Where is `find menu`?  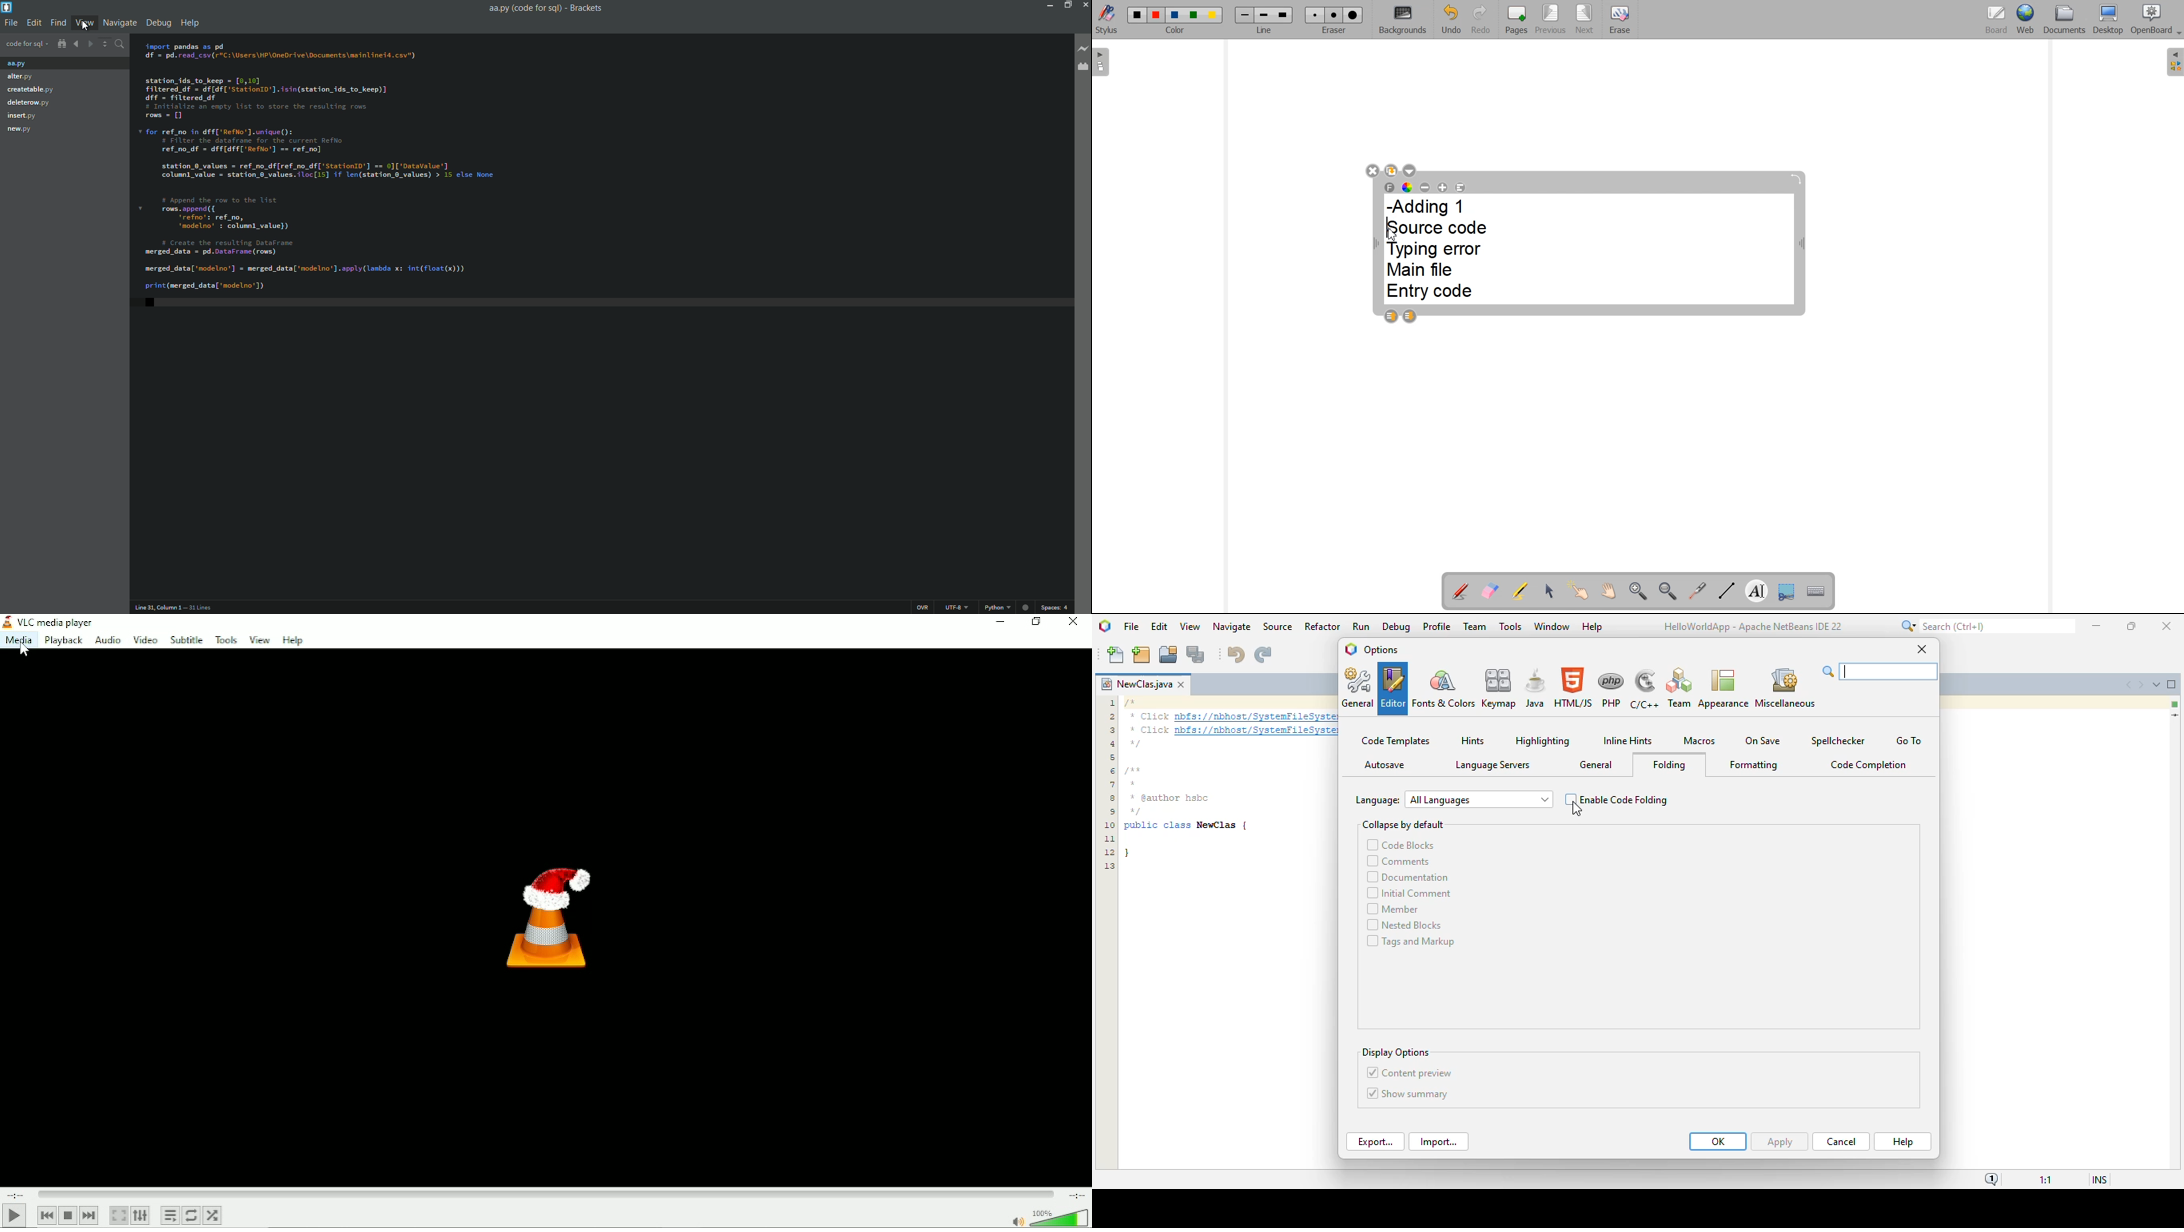
find menu is located at coordinates (59, 22).